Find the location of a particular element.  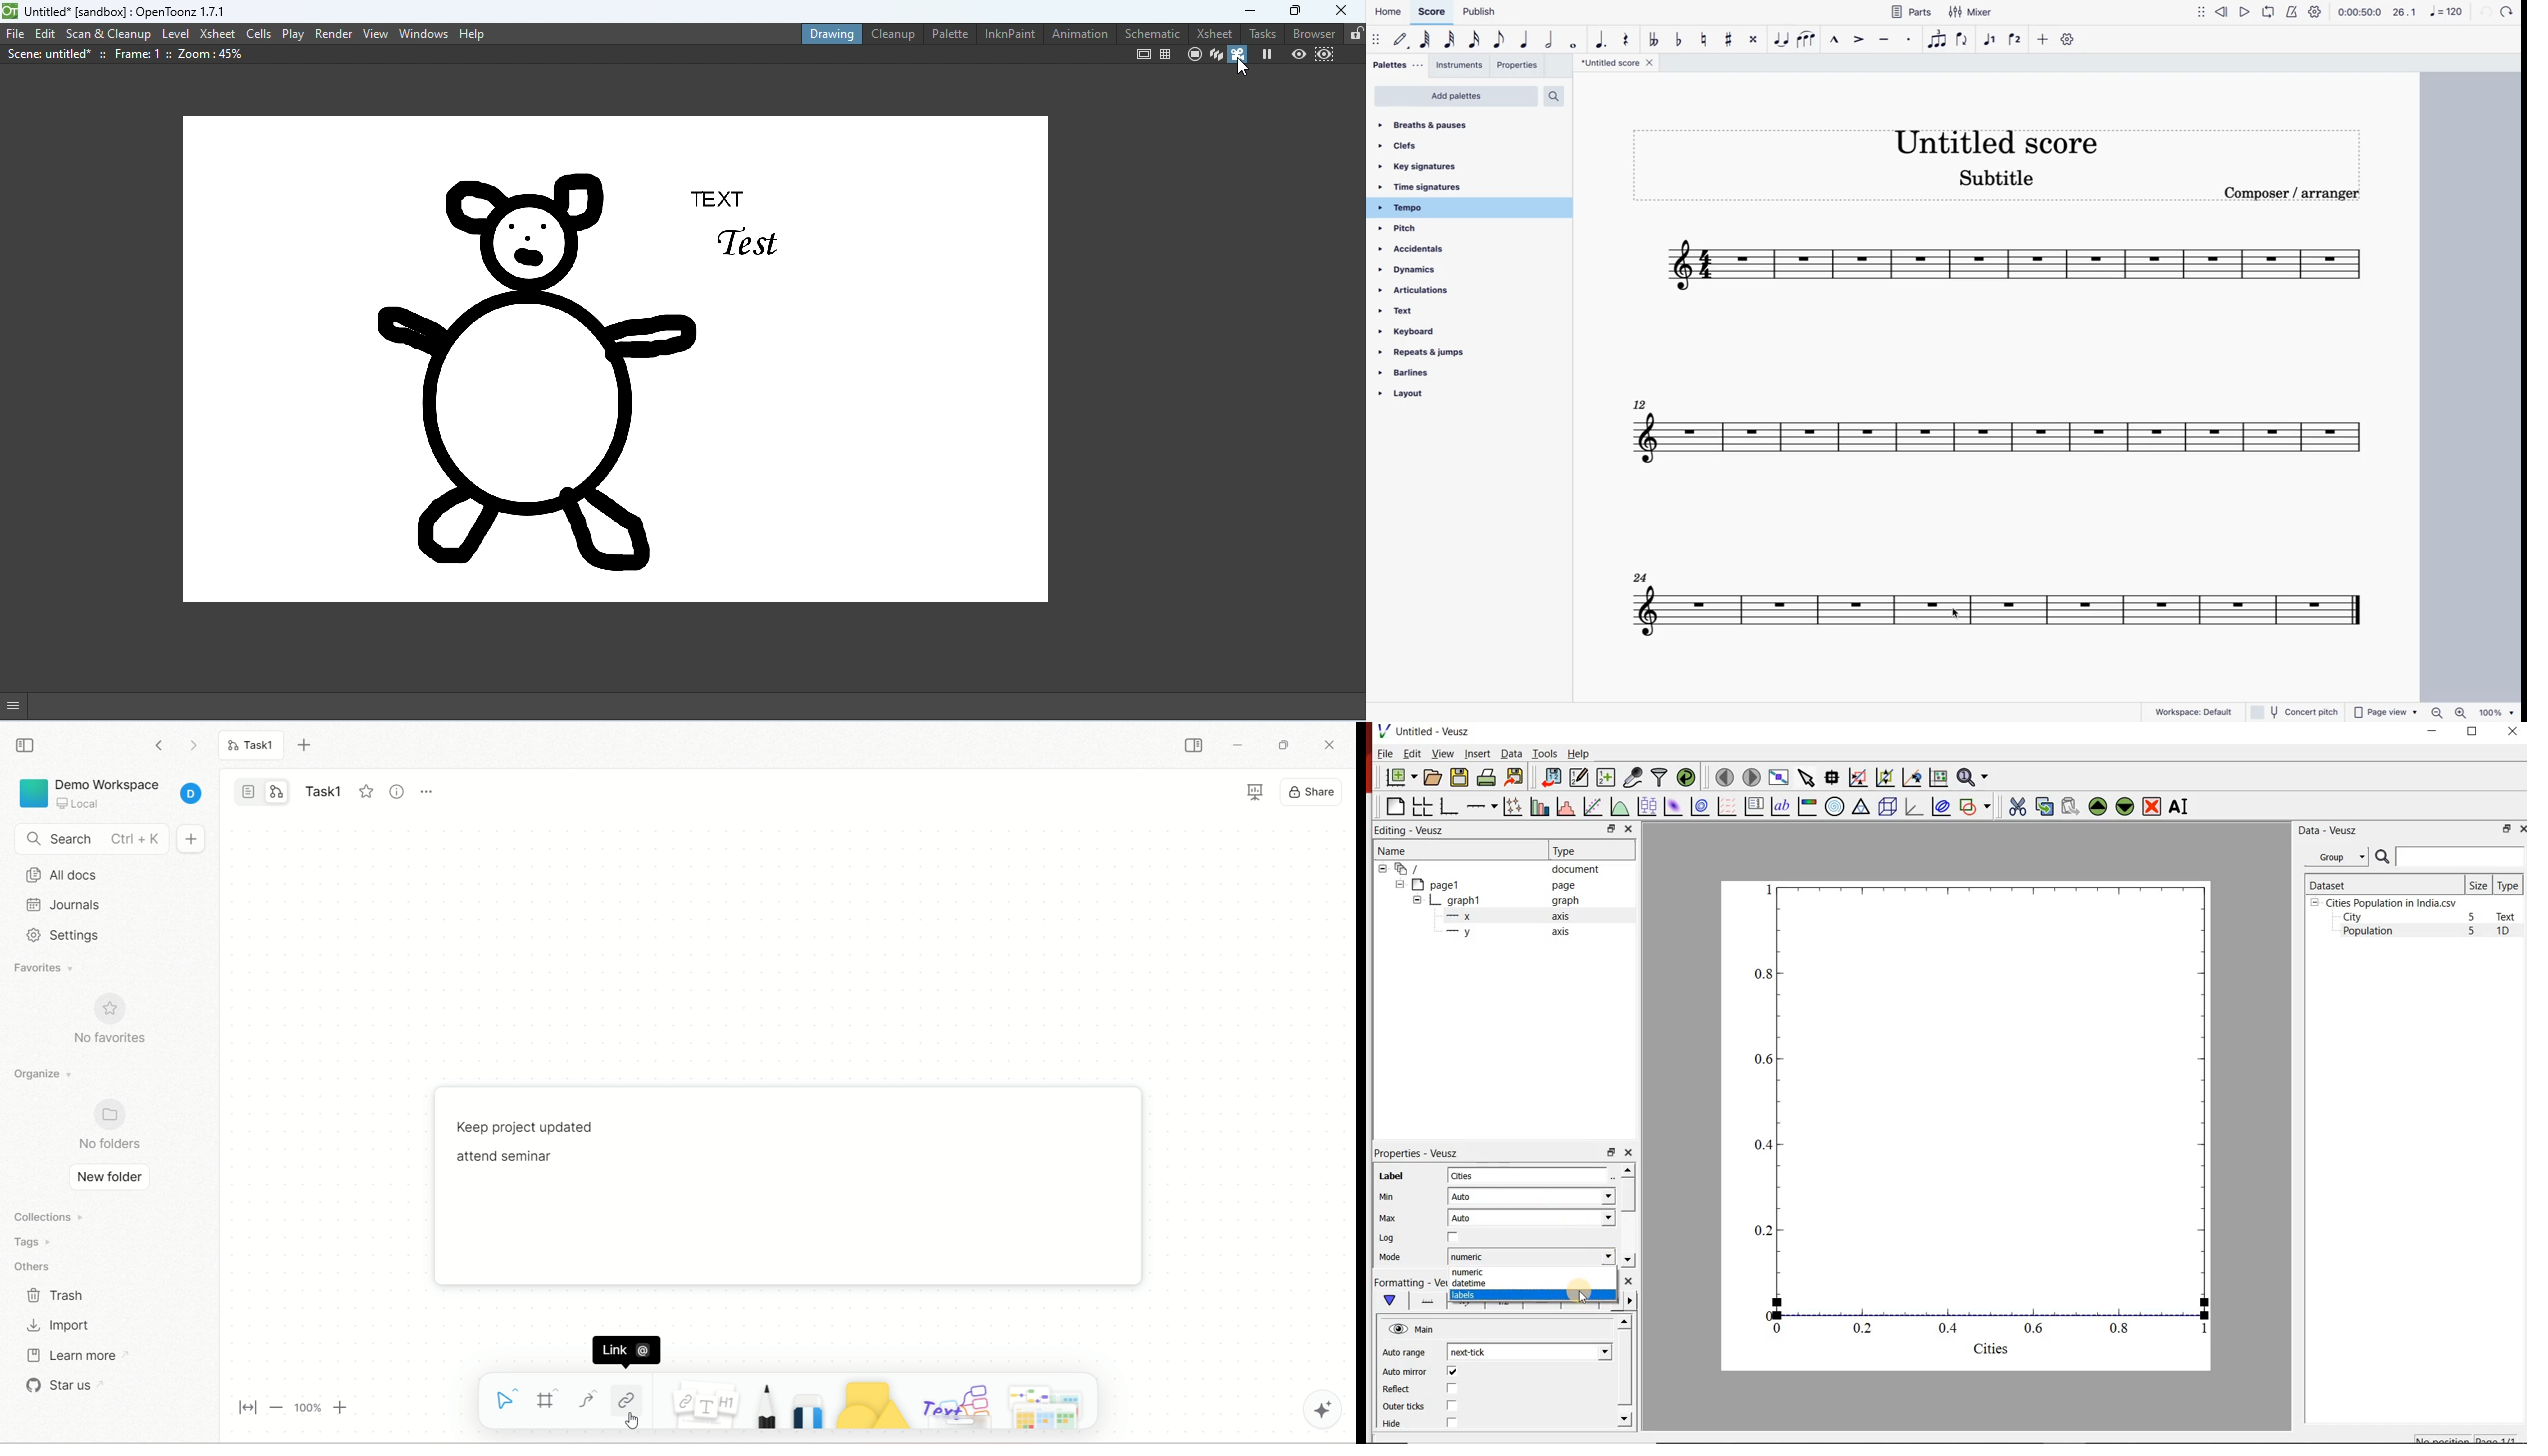

time signatures is located at coordinates (1429, 188).